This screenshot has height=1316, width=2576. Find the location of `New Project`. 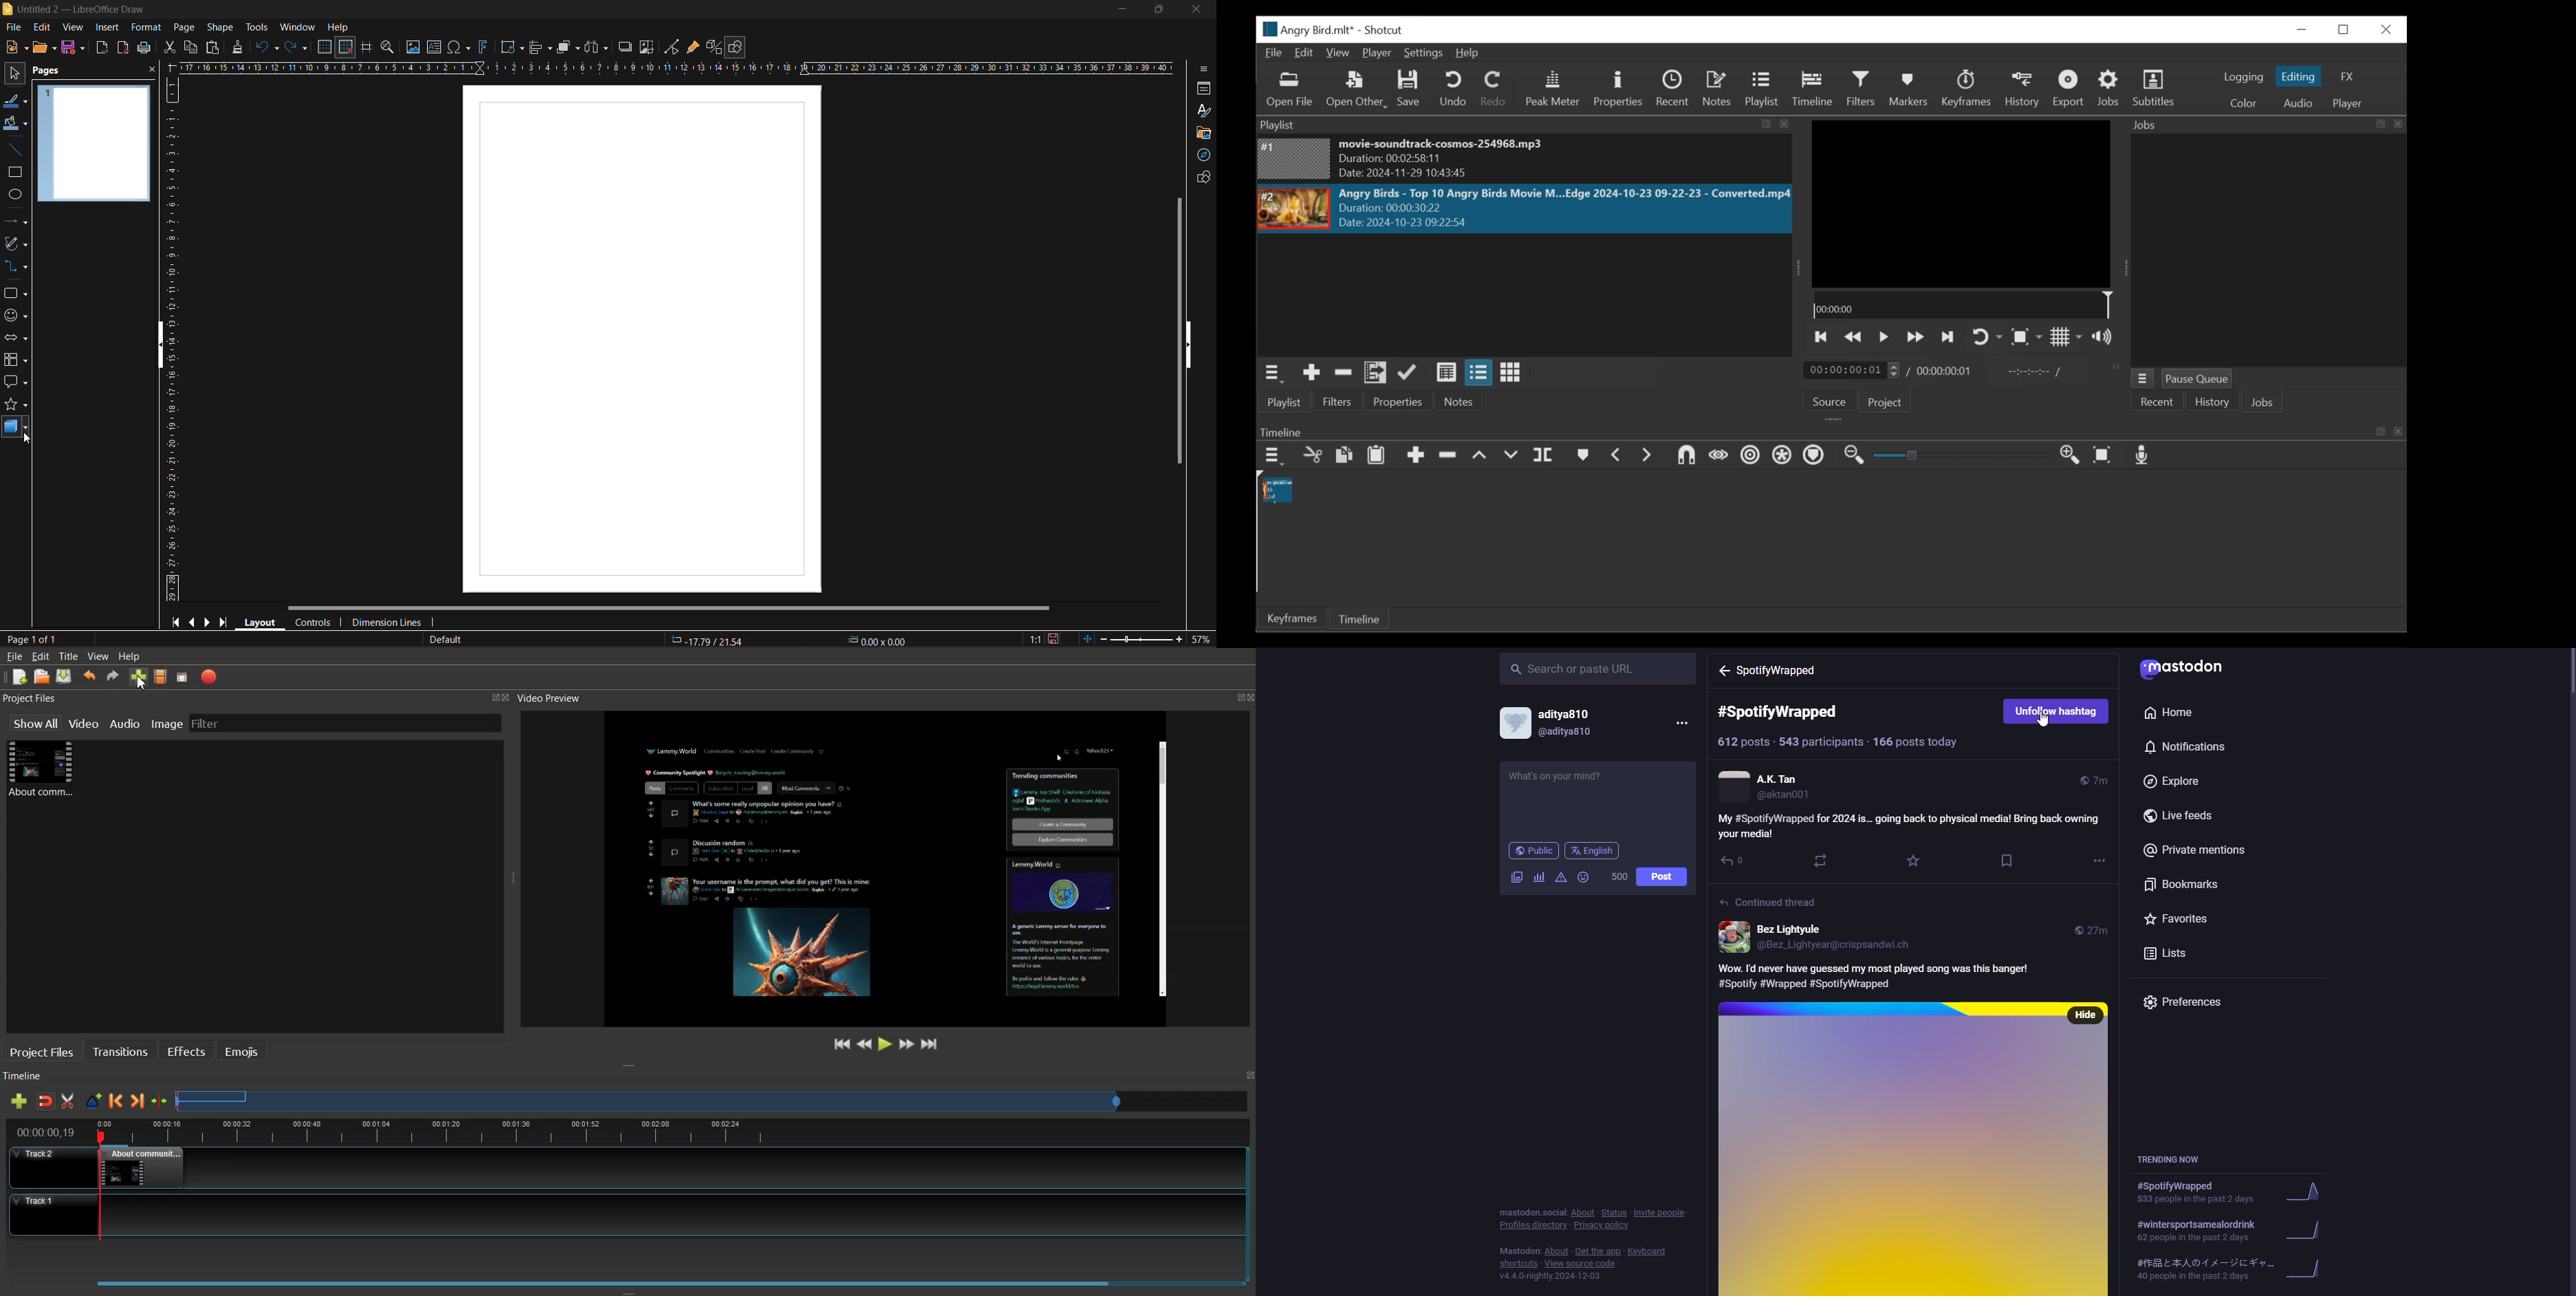

New Project is located at coordinates (20, 677).